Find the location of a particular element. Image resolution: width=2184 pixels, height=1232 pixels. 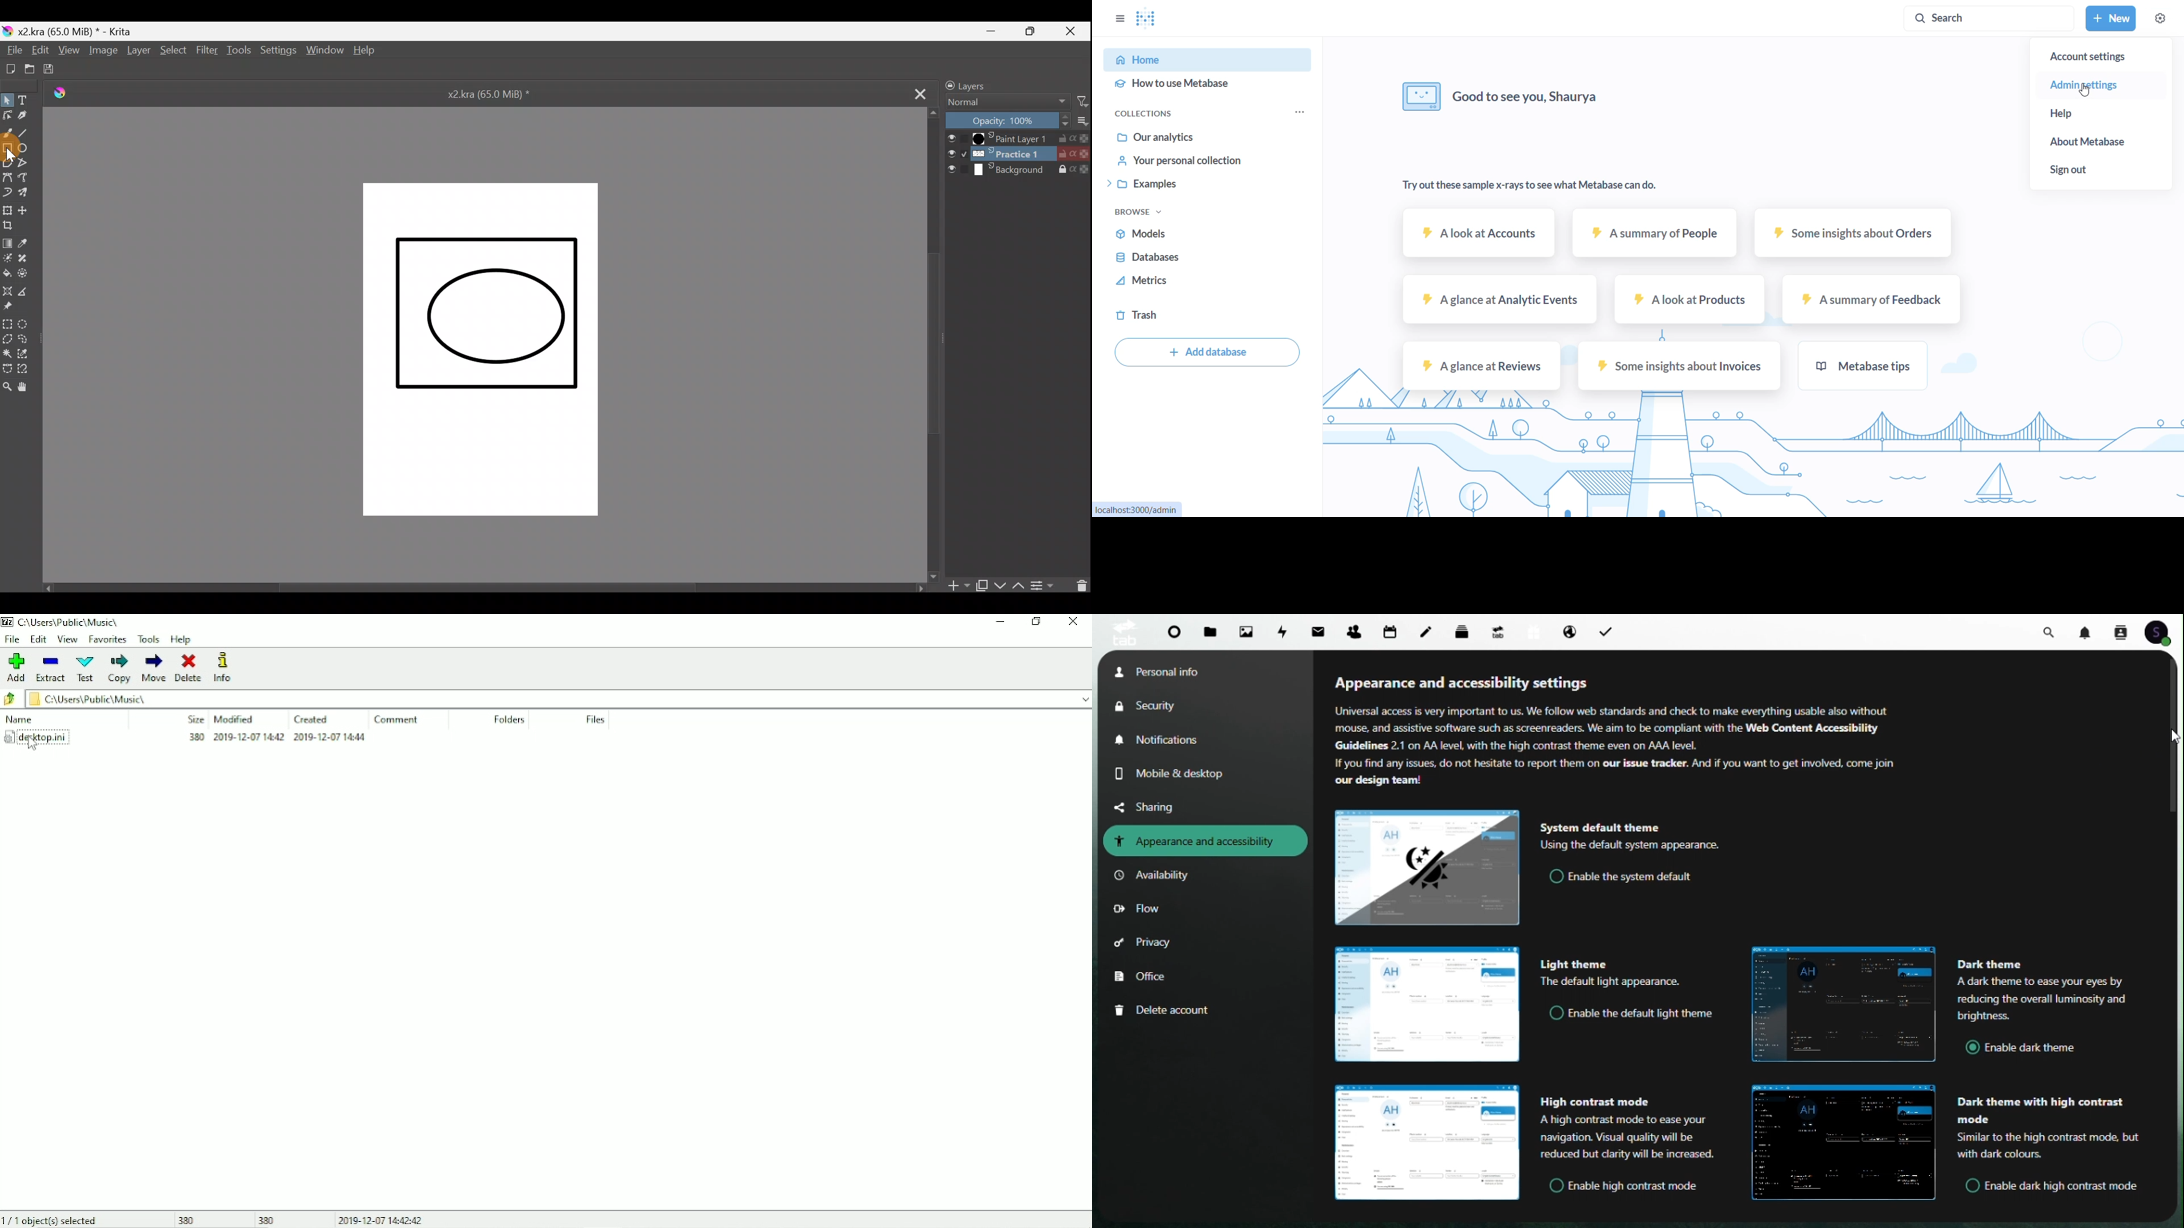

Logo is located at coordinates (56, 90).